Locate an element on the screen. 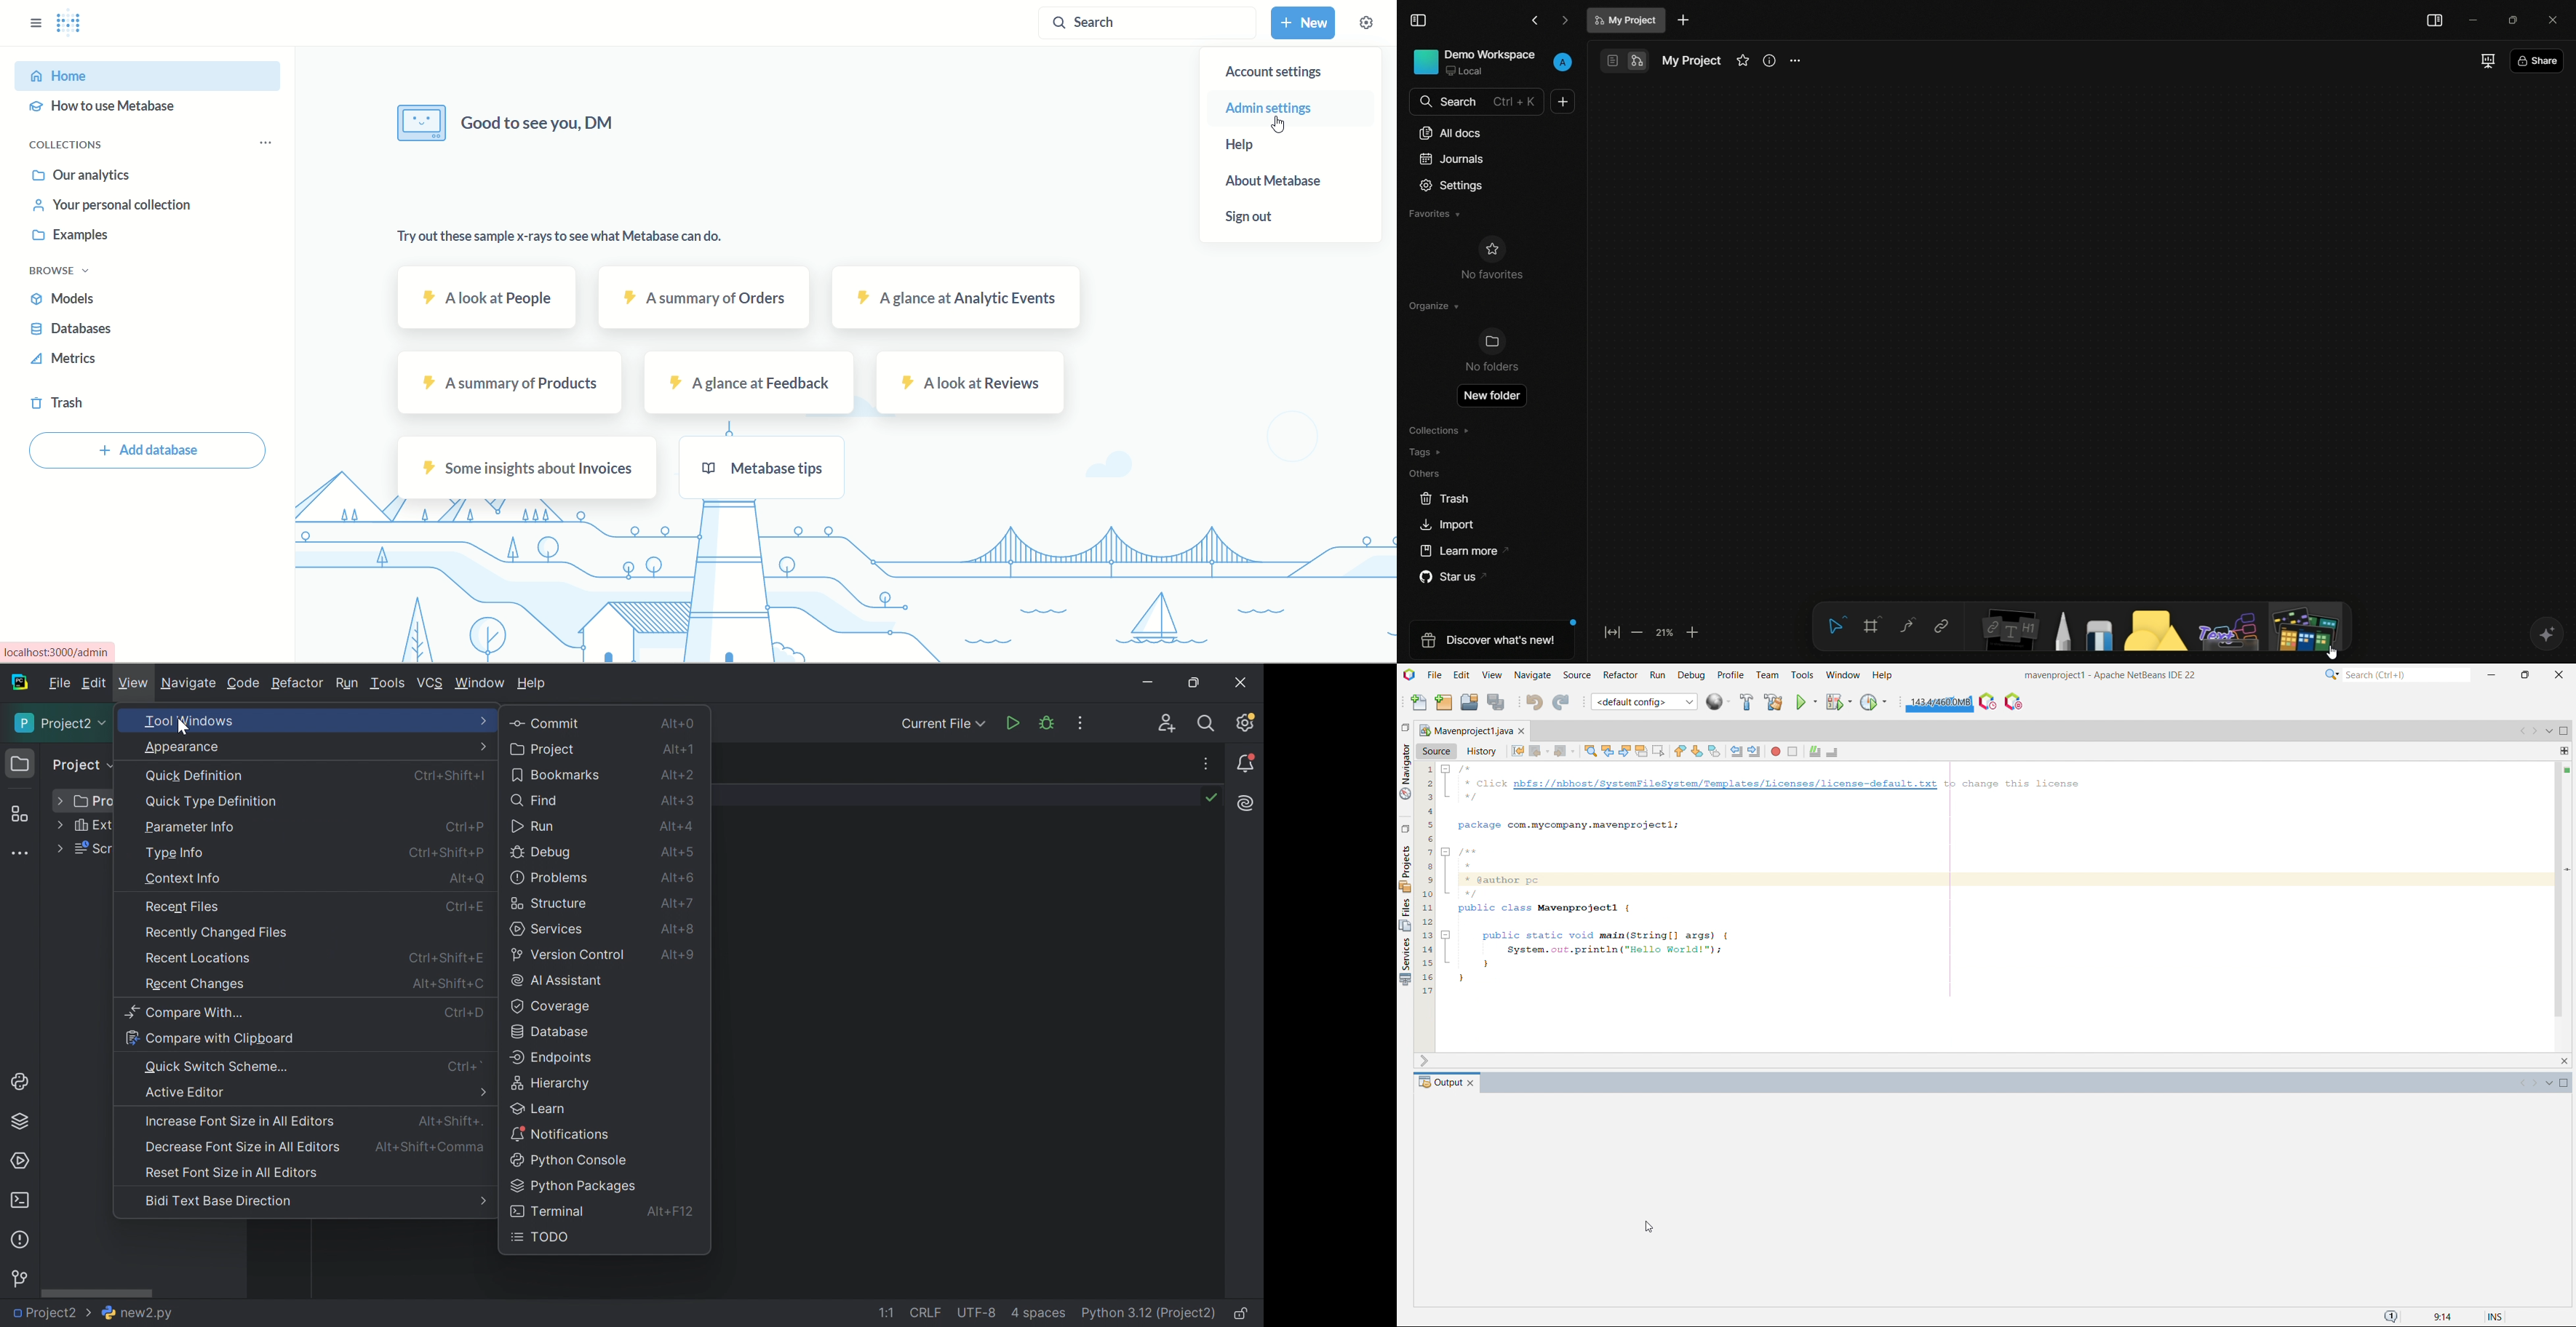  More tool windows is located at coordinates (20, 853).